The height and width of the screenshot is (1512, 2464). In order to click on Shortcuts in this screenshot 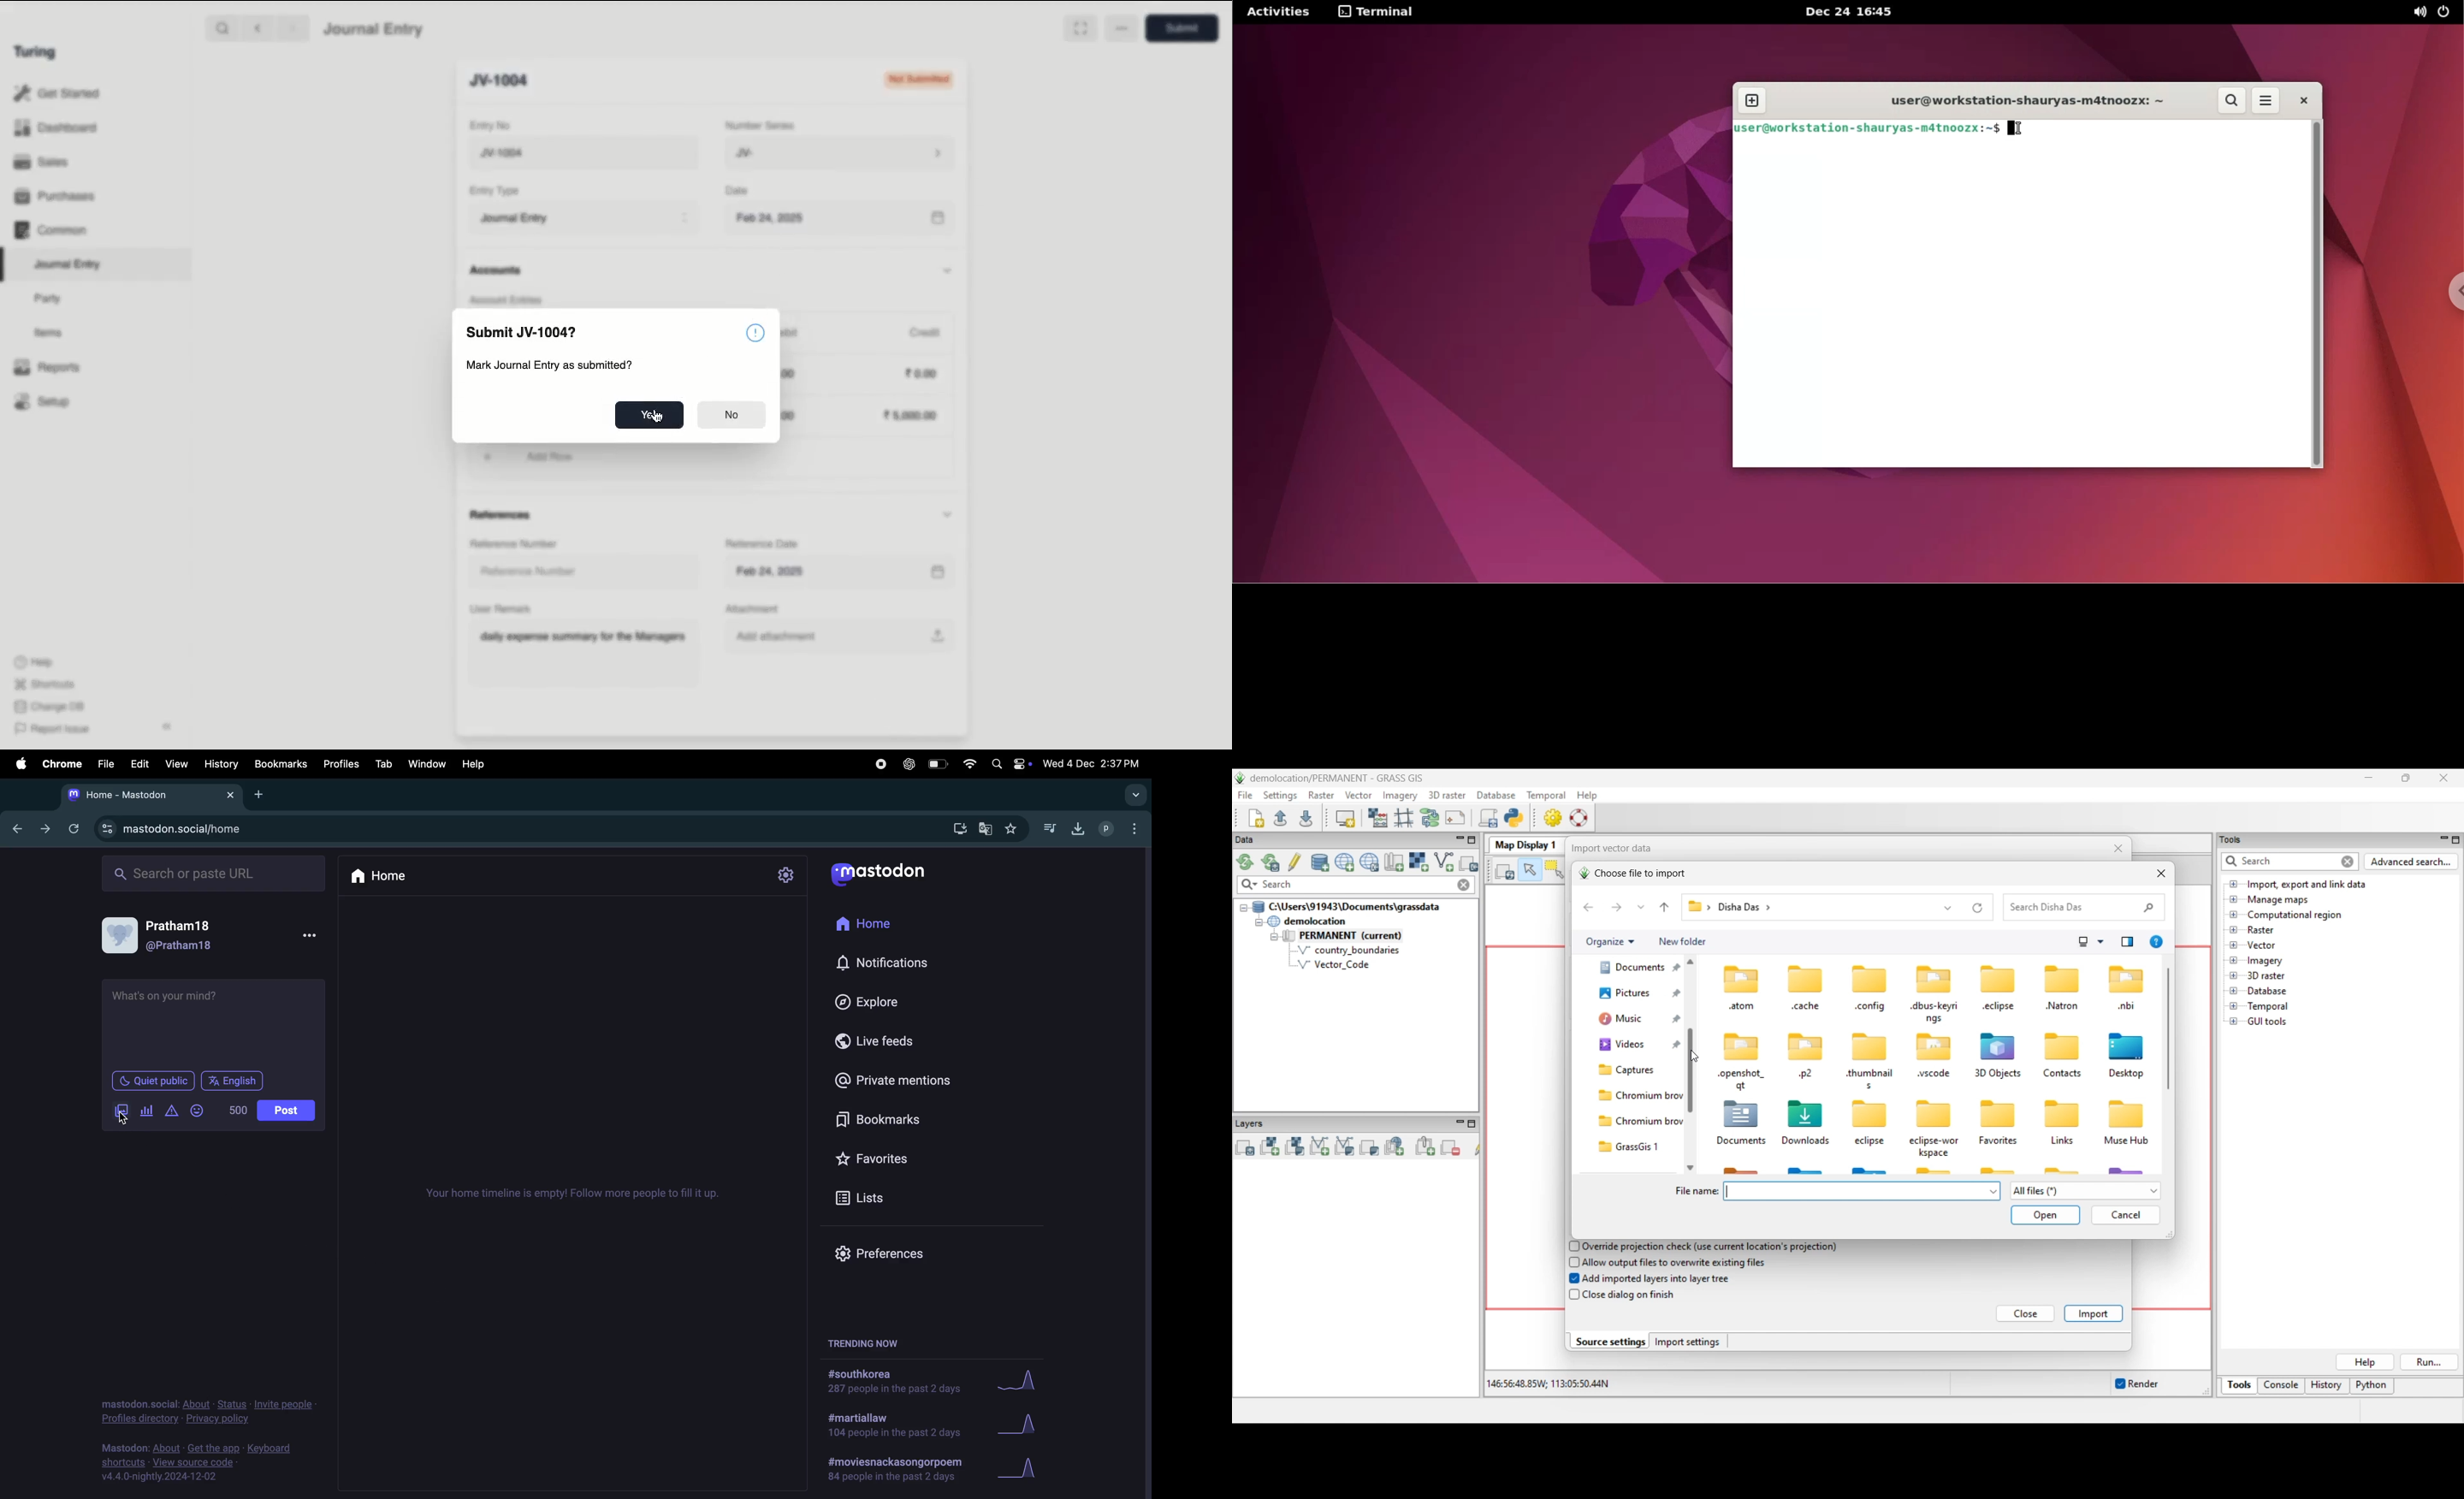, I will do `click(47, 684)`.